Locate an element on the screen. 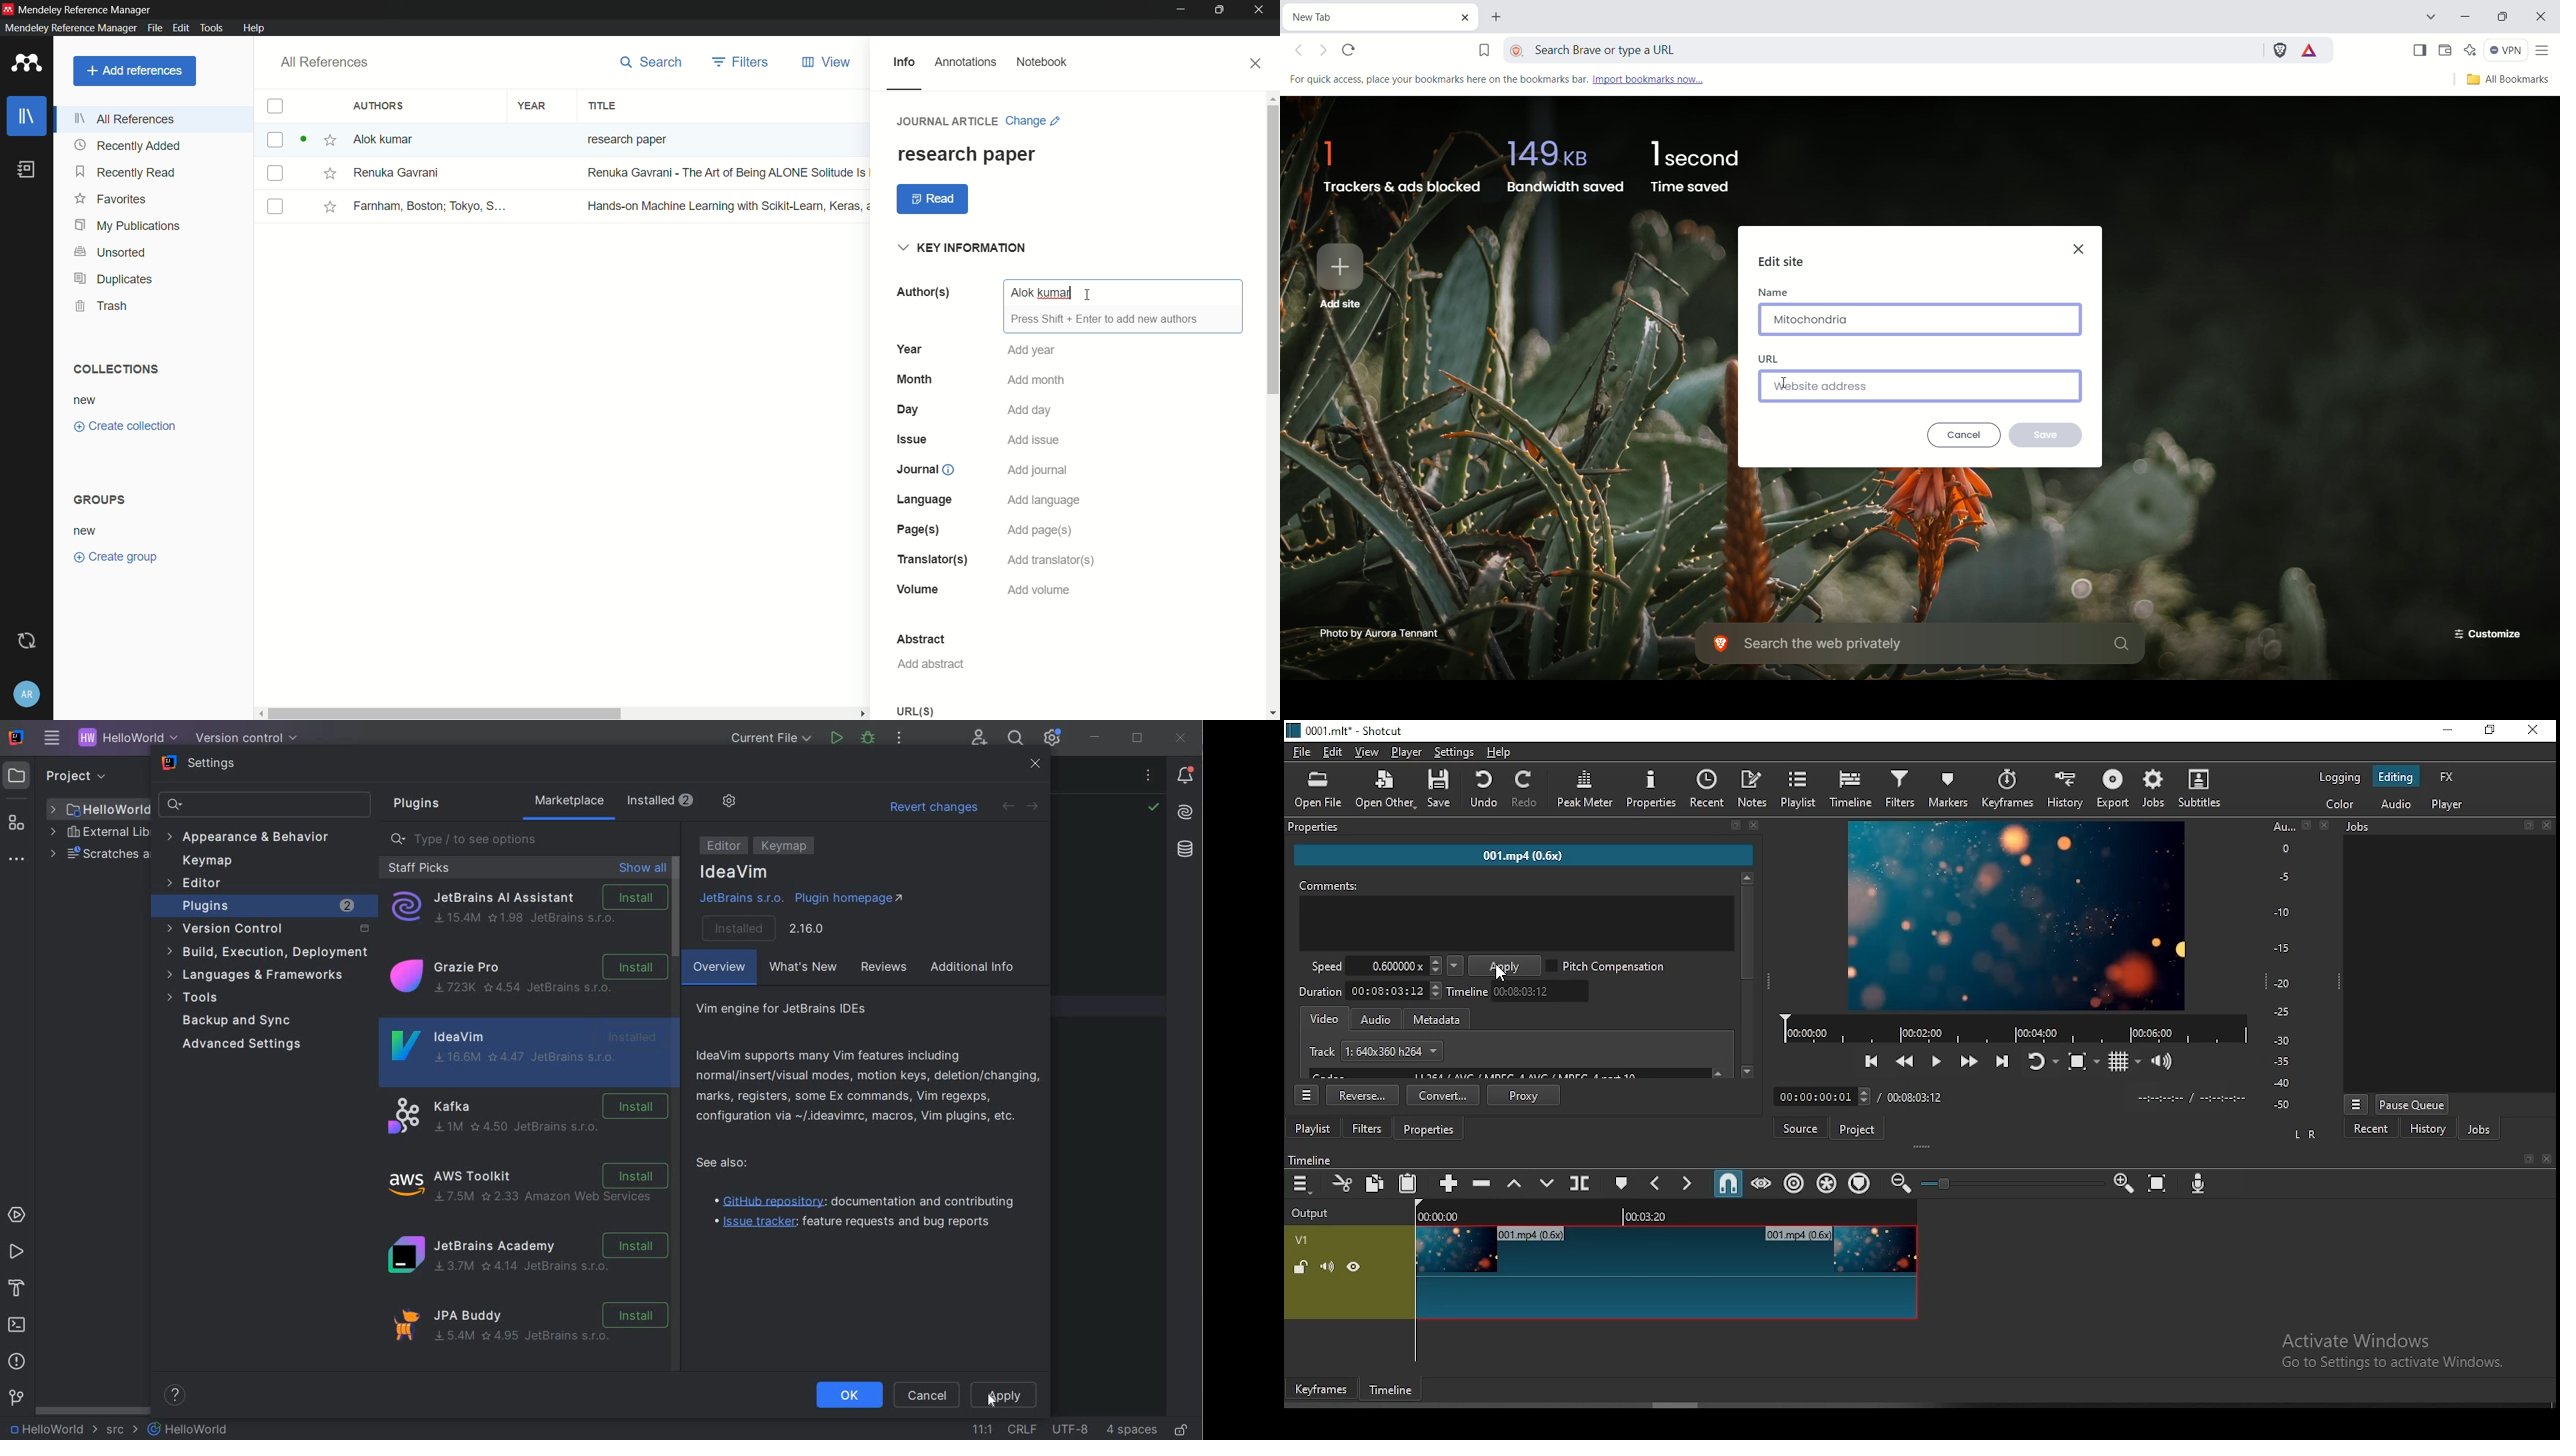 The width and height of the screenshot is (2576, 1456). notebook is located at coordinates (1042, 63).